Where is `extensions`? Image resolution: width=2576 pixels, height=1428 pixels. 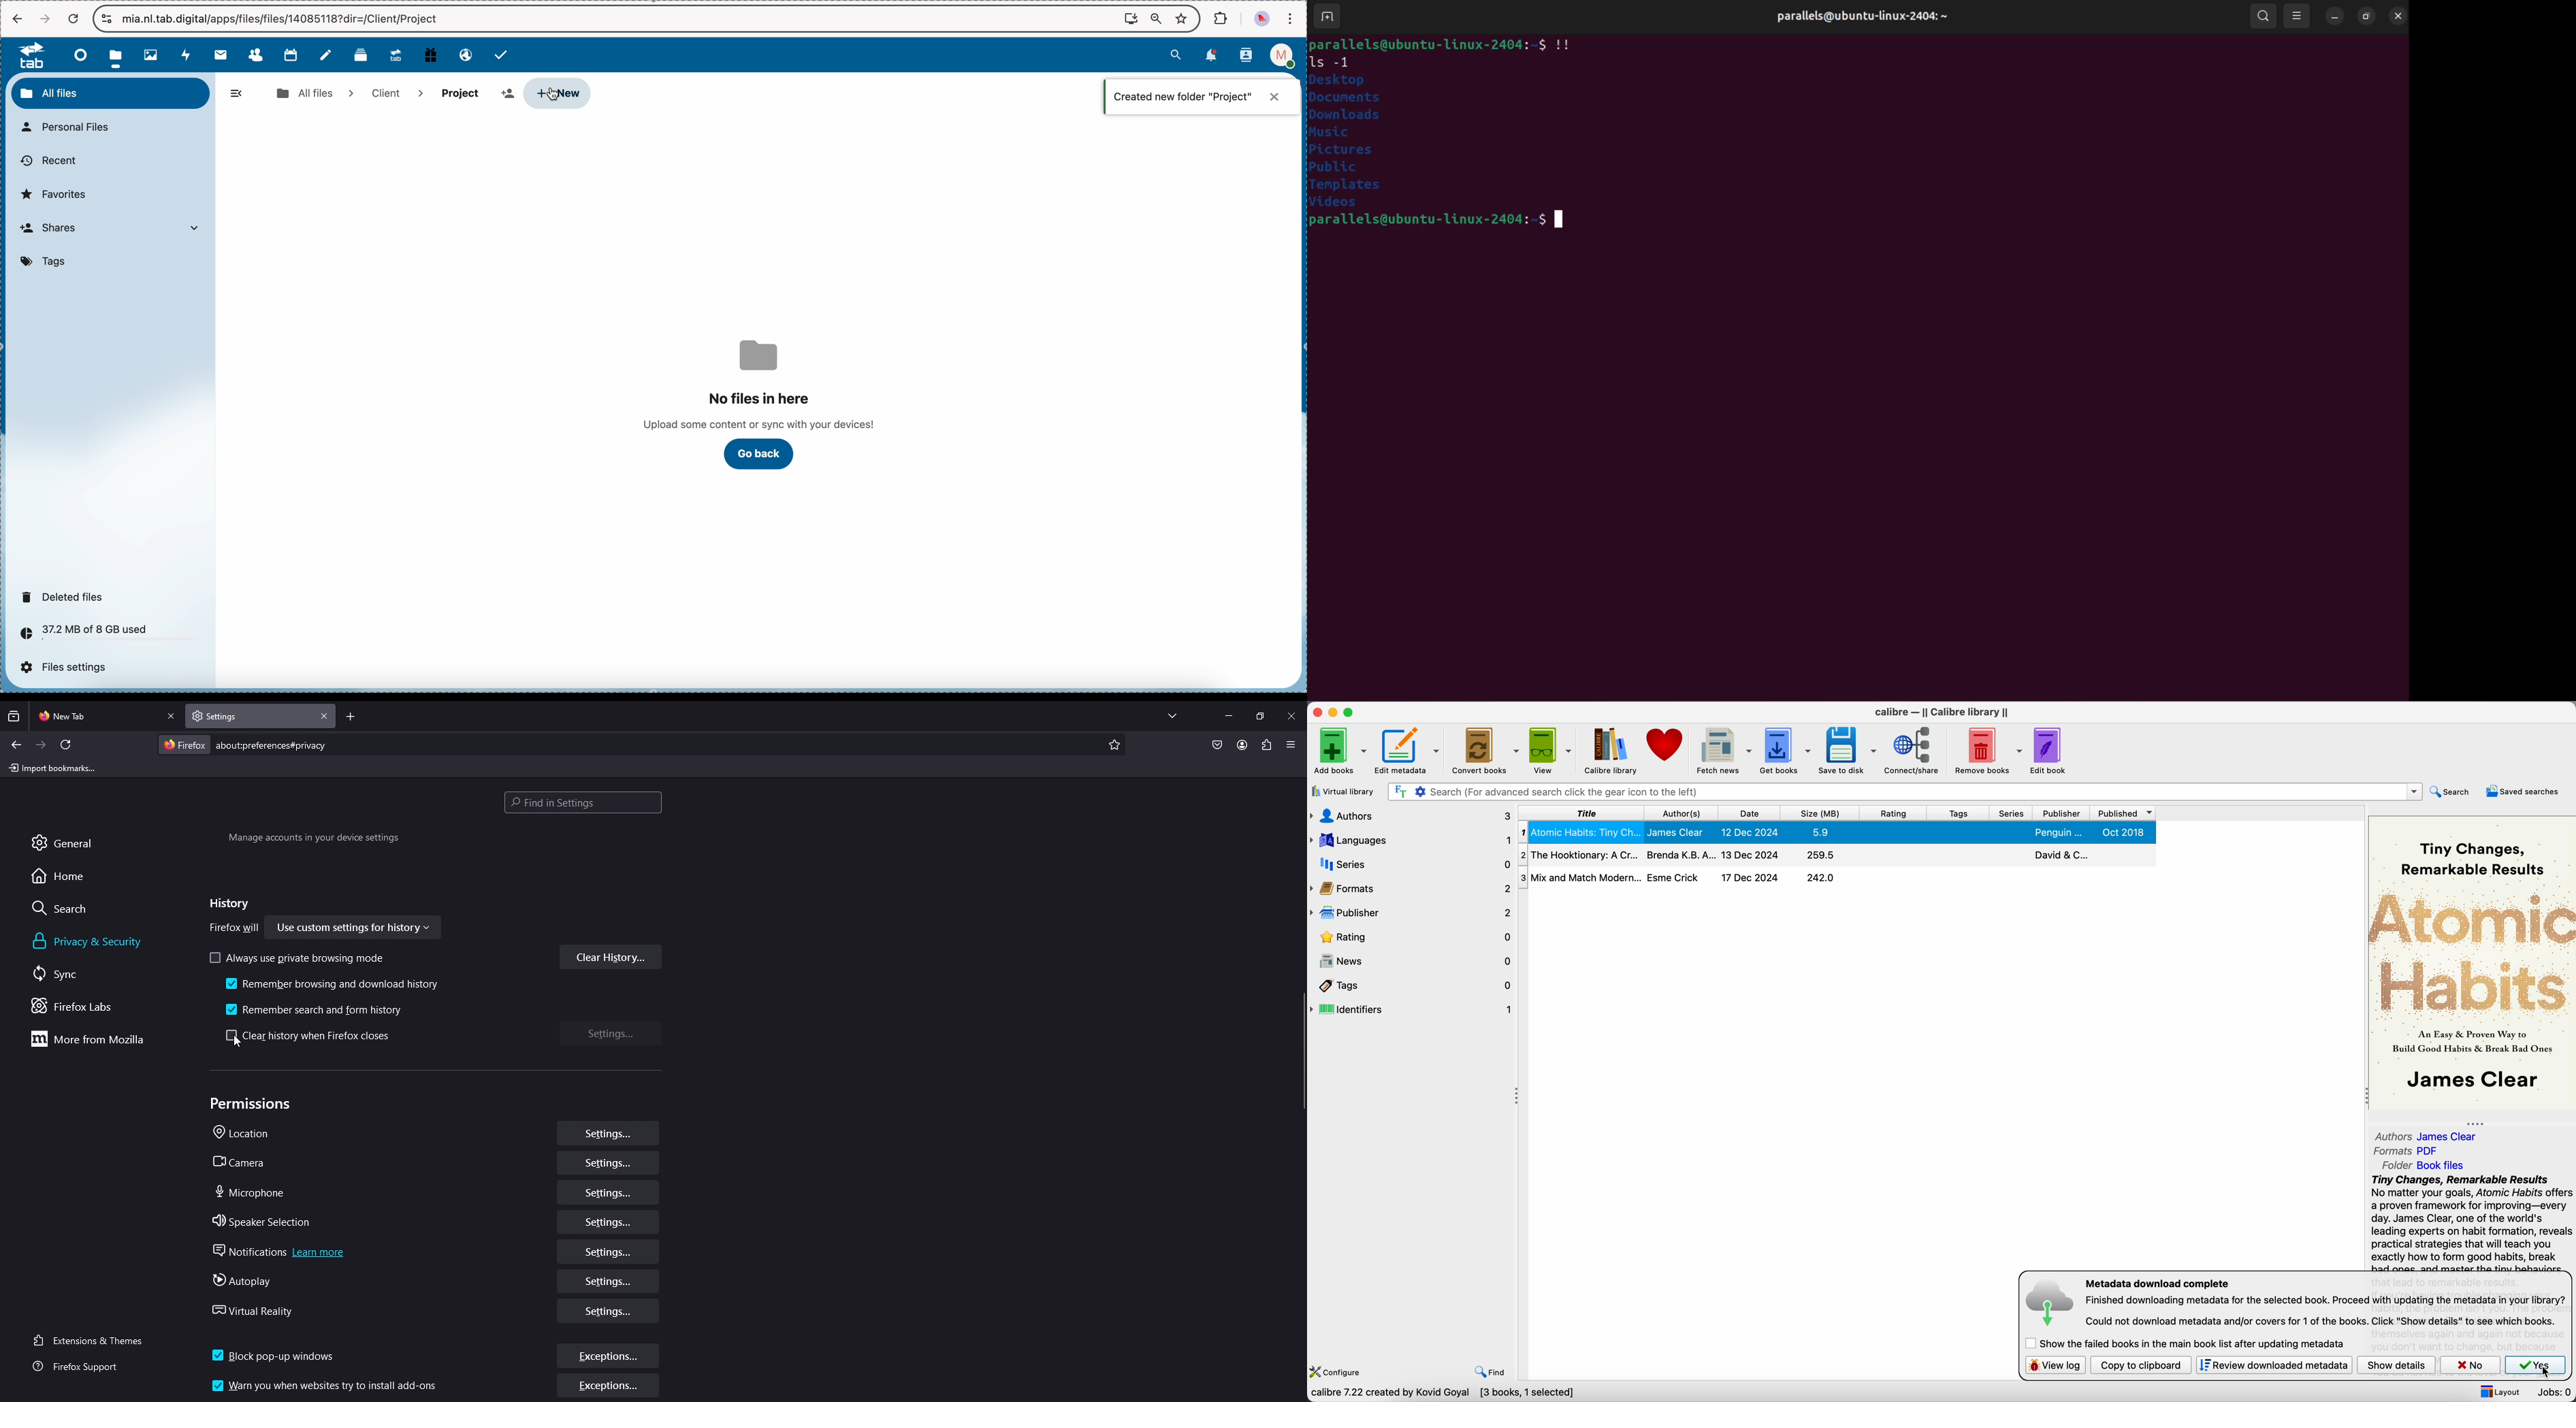
extensions is located at coordinates (1222, 18).